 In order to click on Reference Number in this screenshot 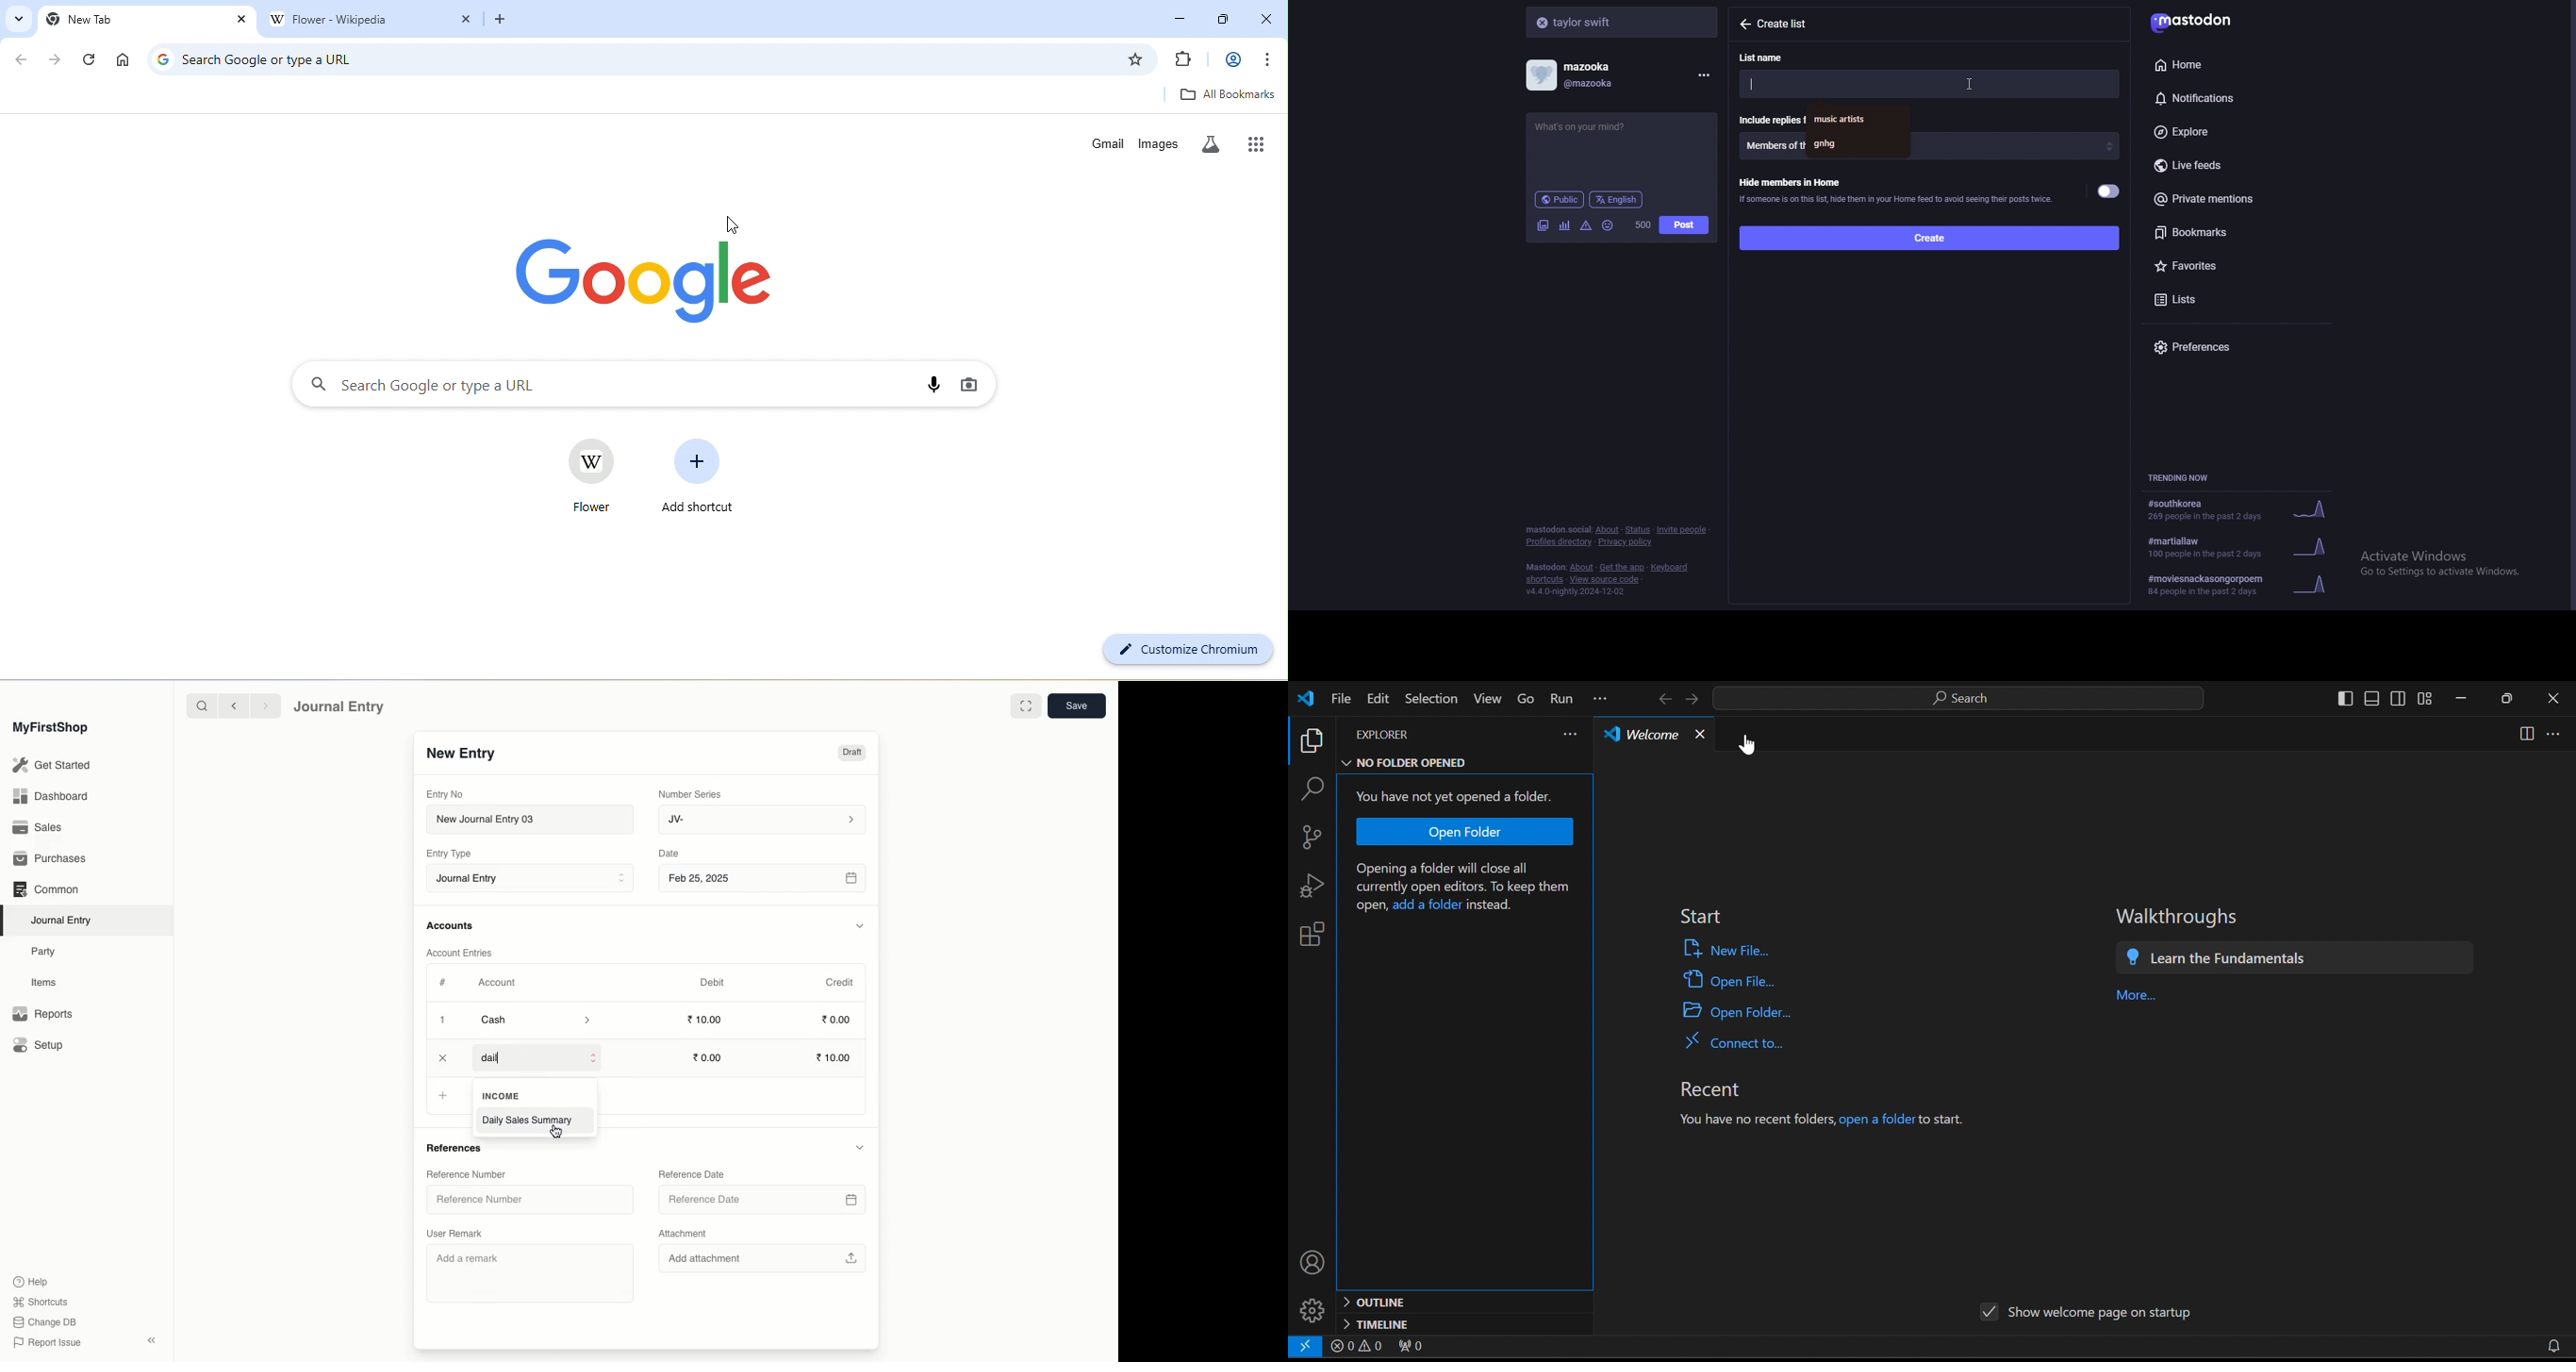, I will do `click(486, 1202)`.